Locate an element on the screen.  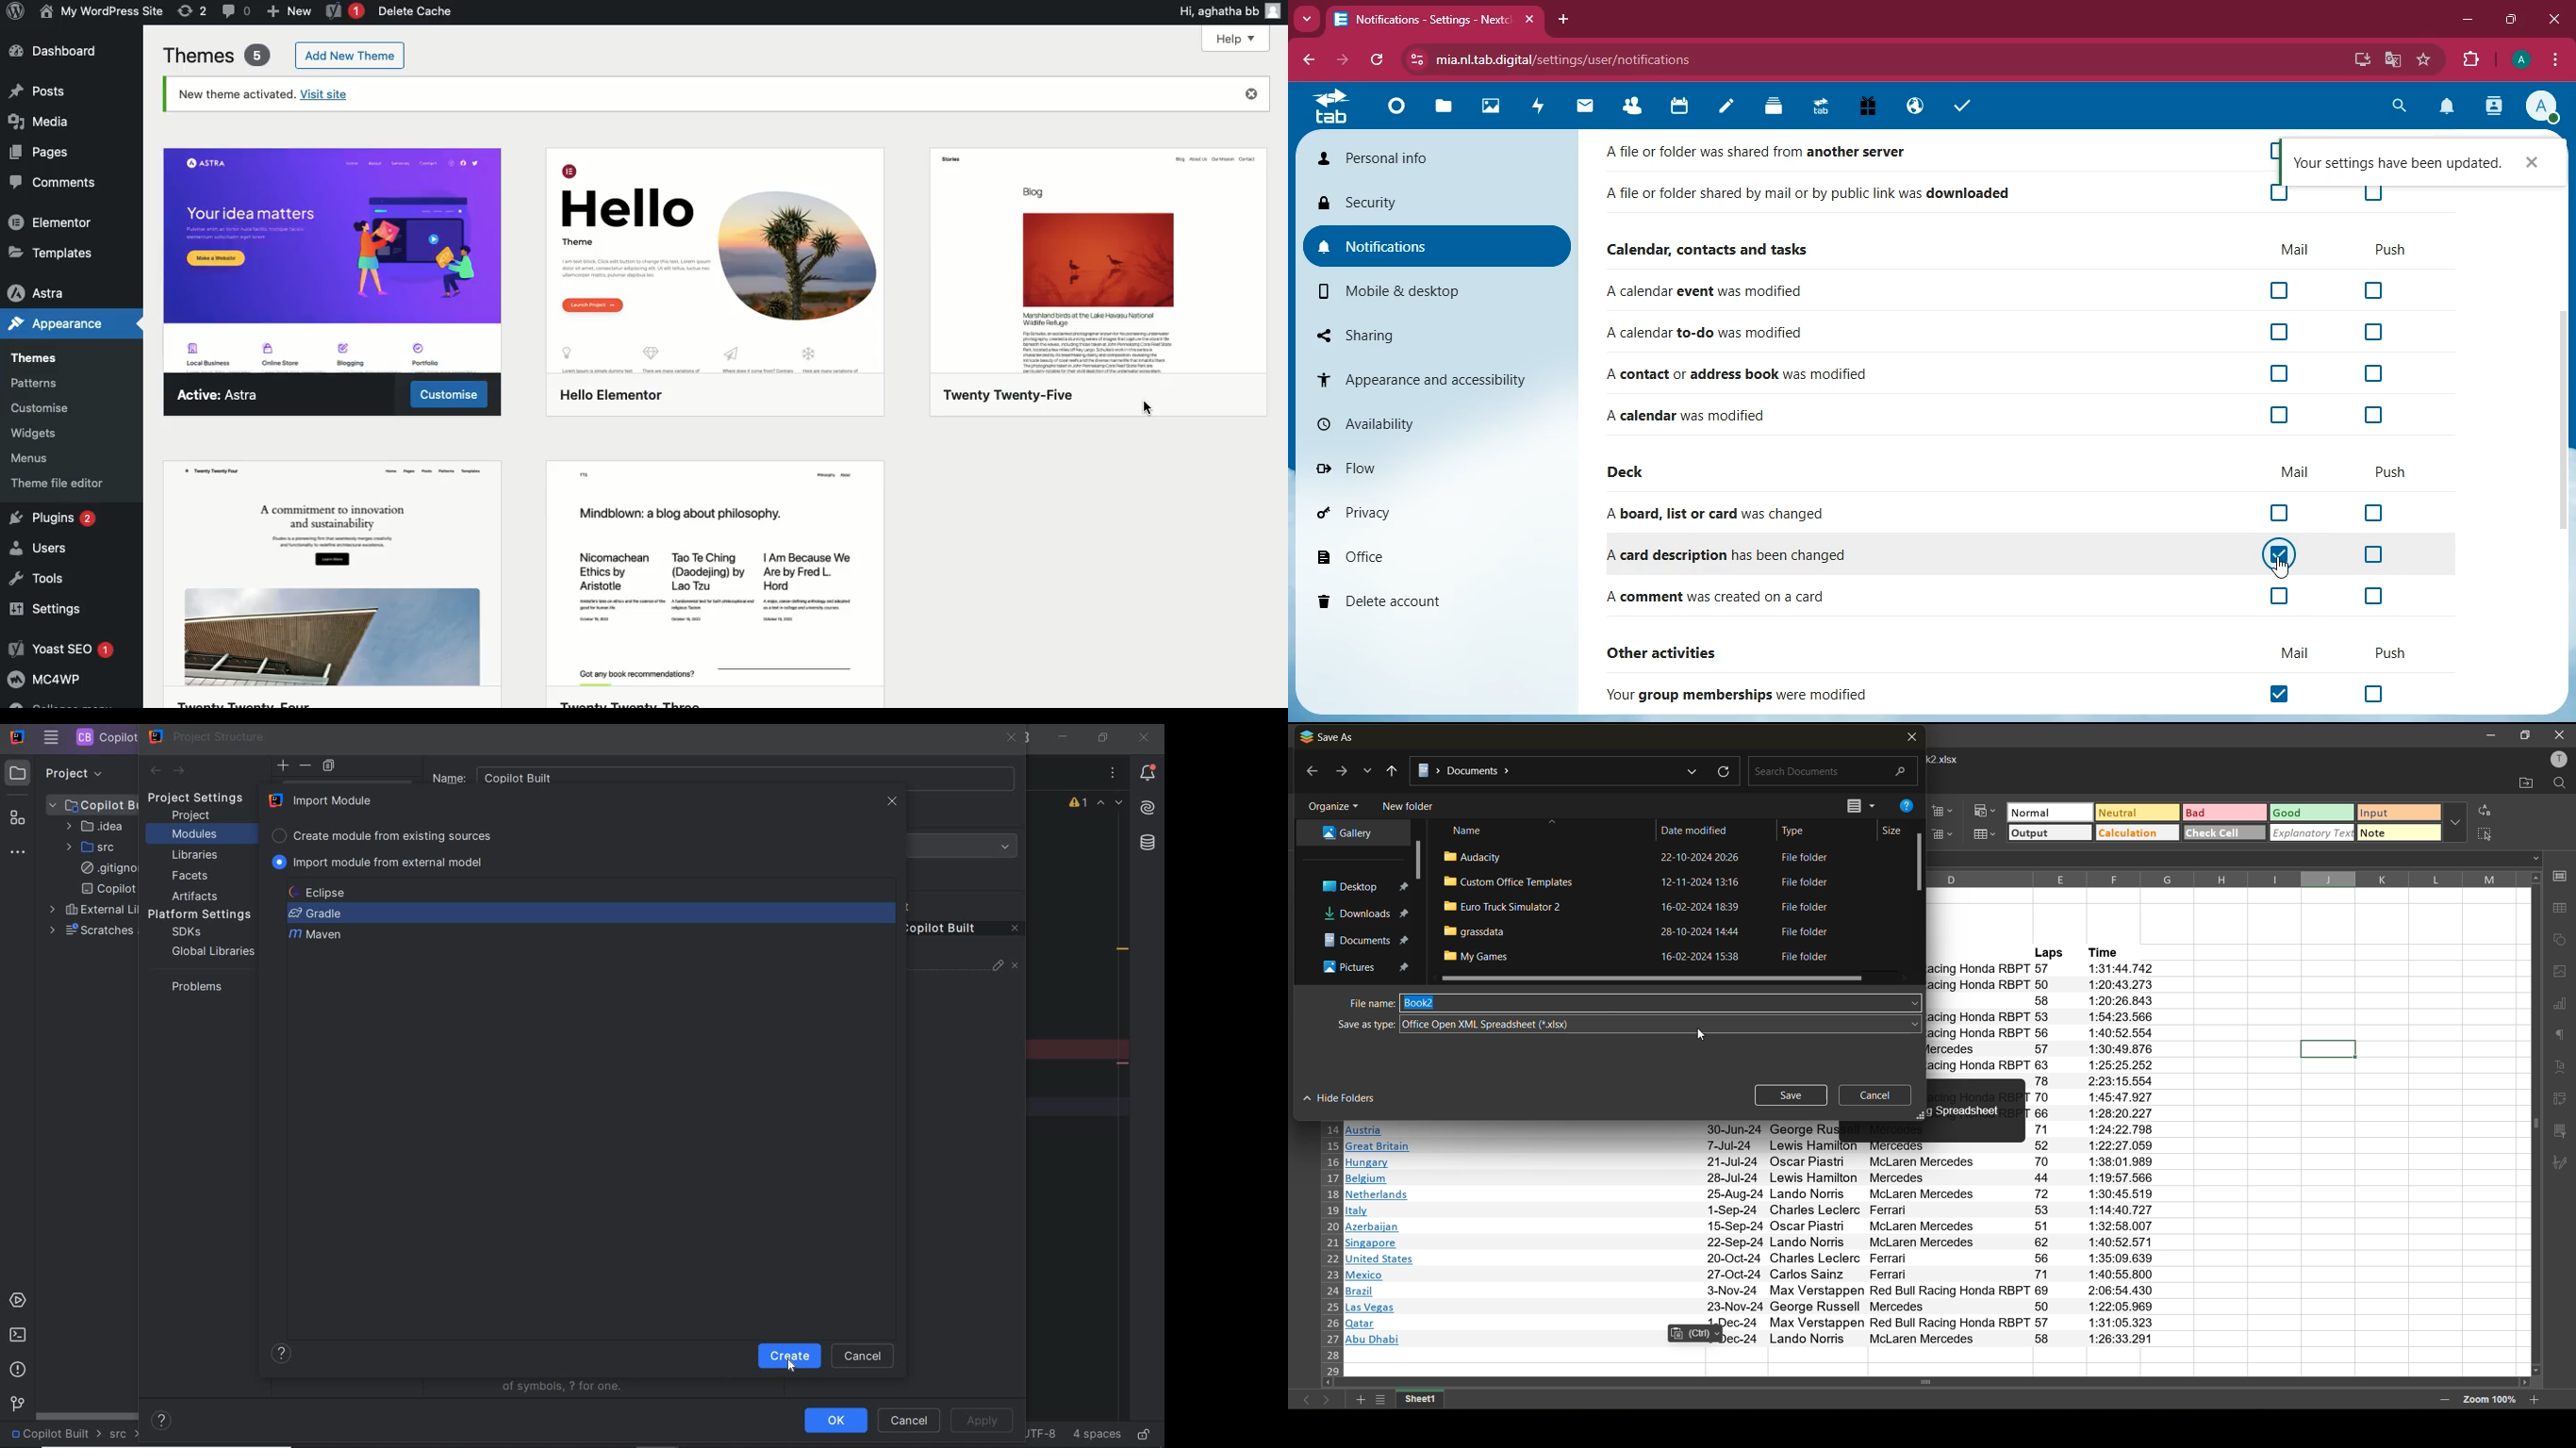
minimize is located at coordinates (2490, 736).